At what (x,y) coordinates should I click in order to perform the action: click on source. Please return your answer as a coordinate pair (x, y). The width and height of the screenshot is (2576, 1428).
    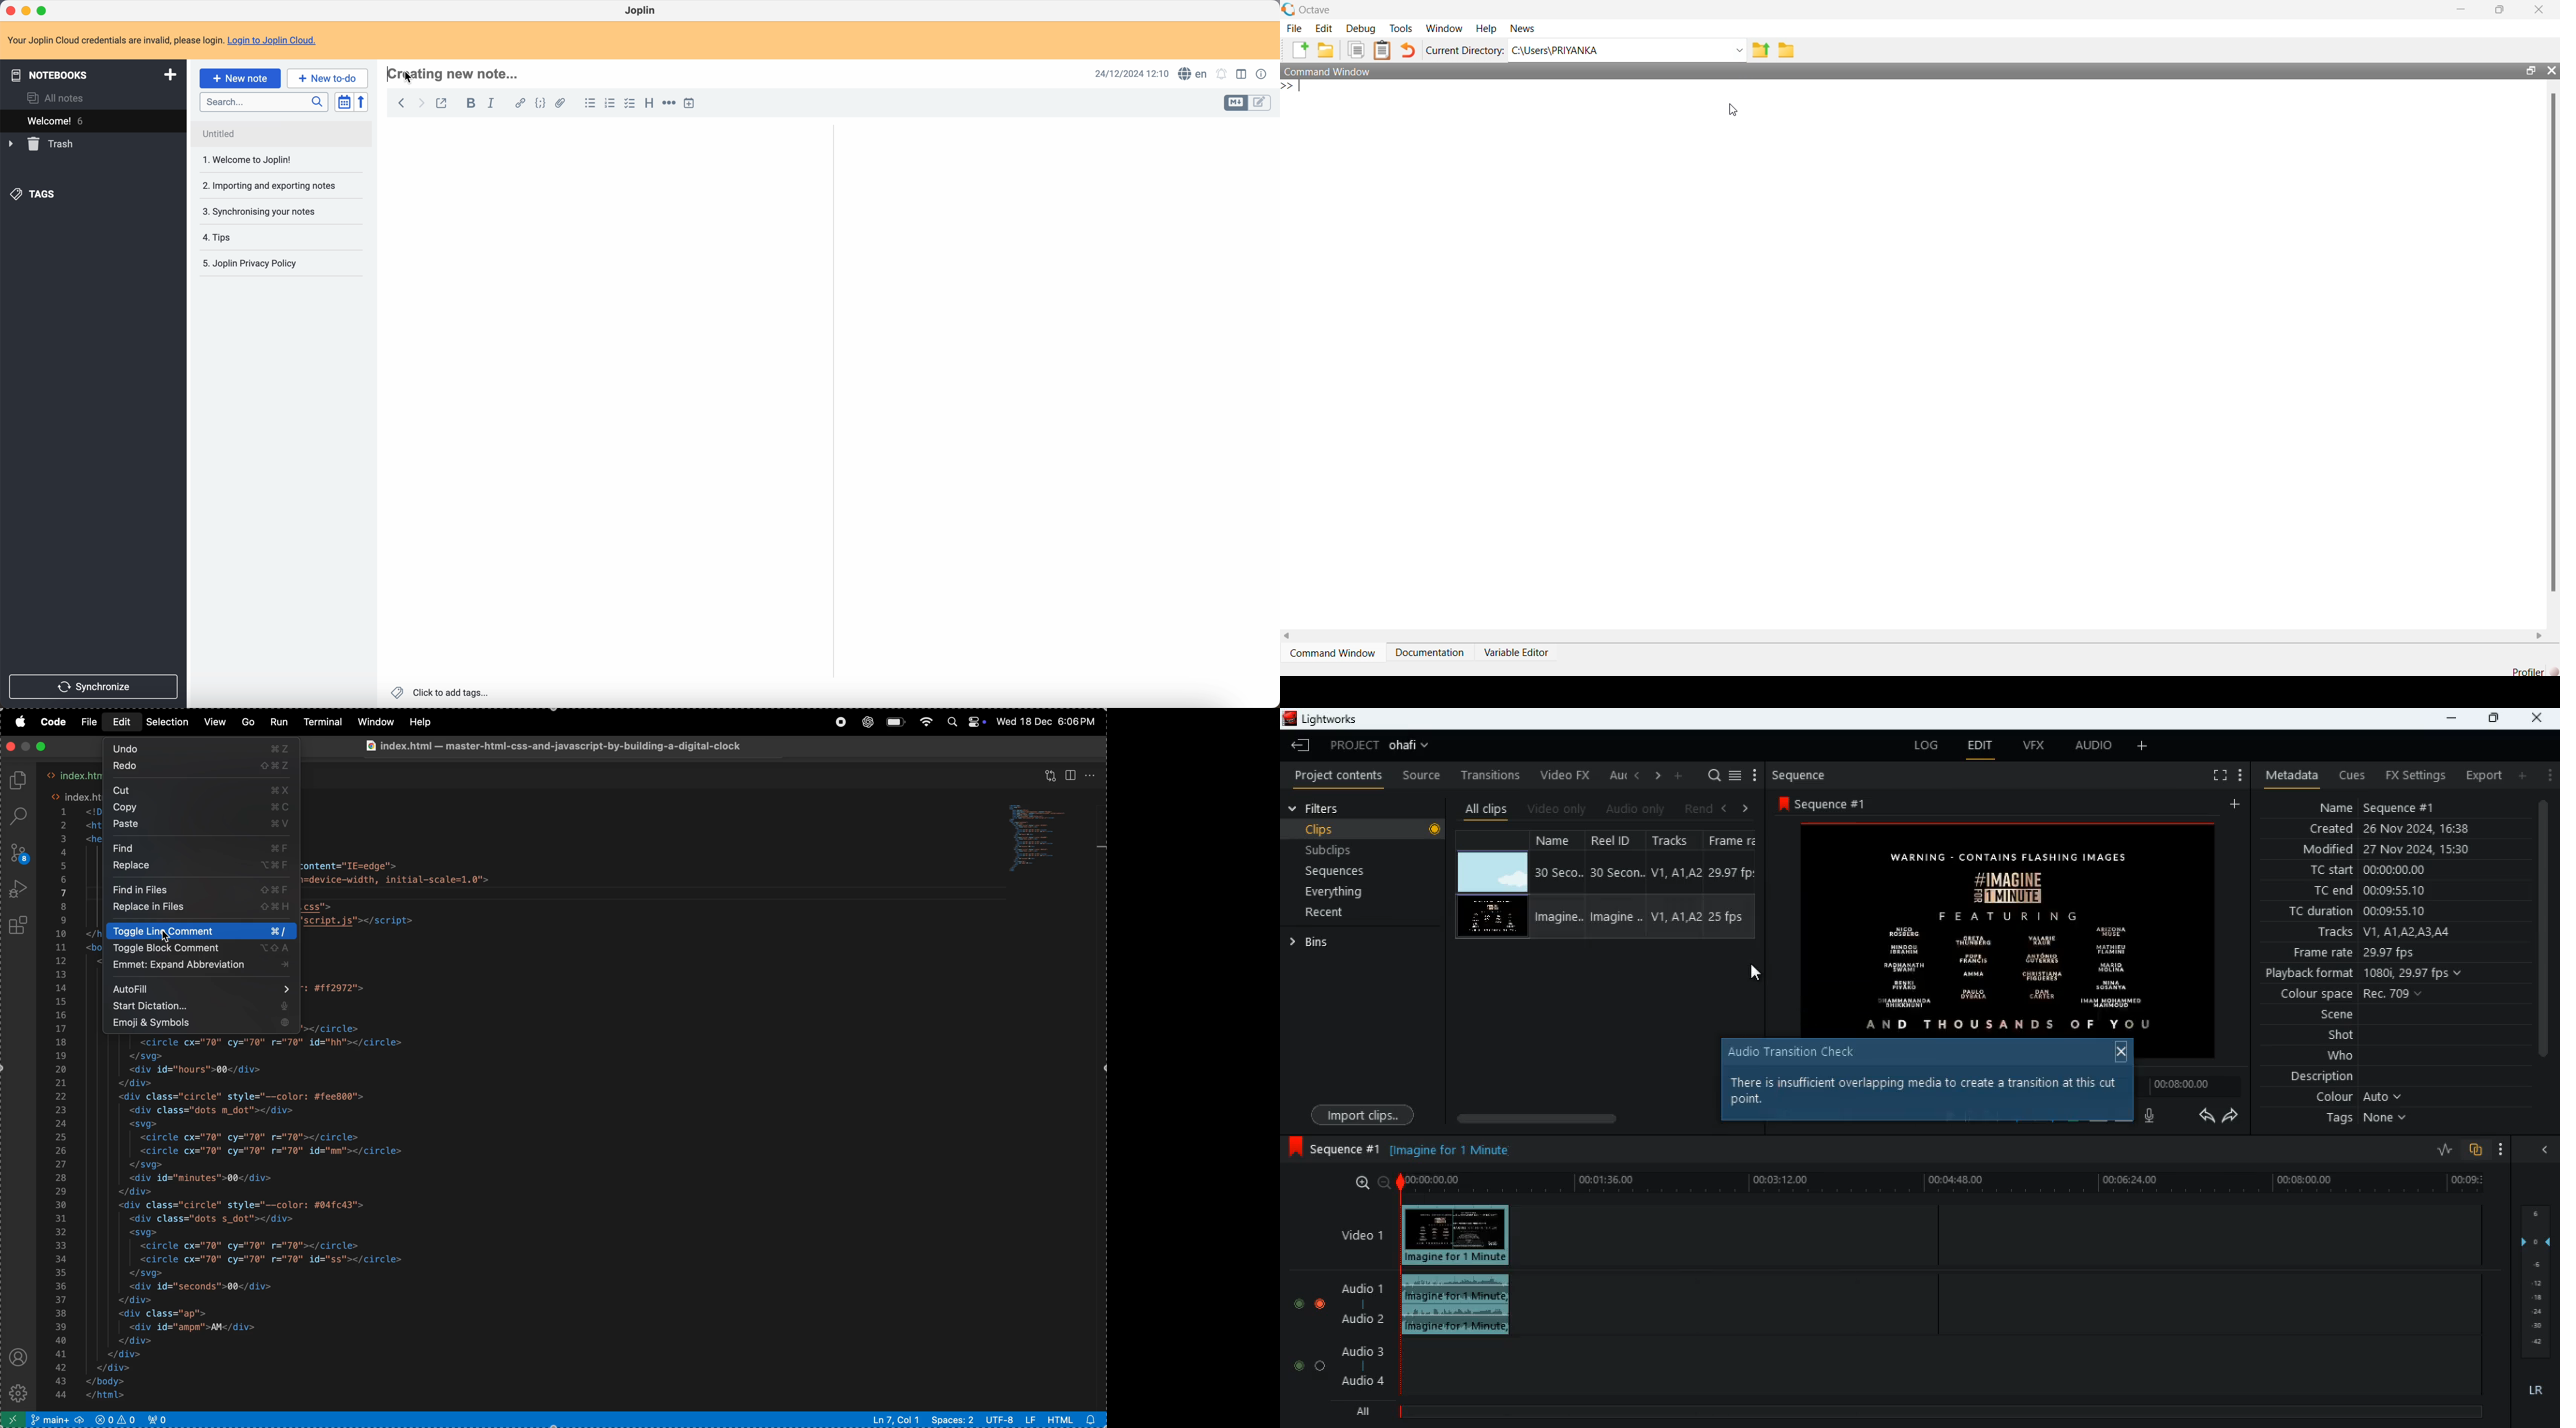
    Looking at the image, I should click on (1421, 776).